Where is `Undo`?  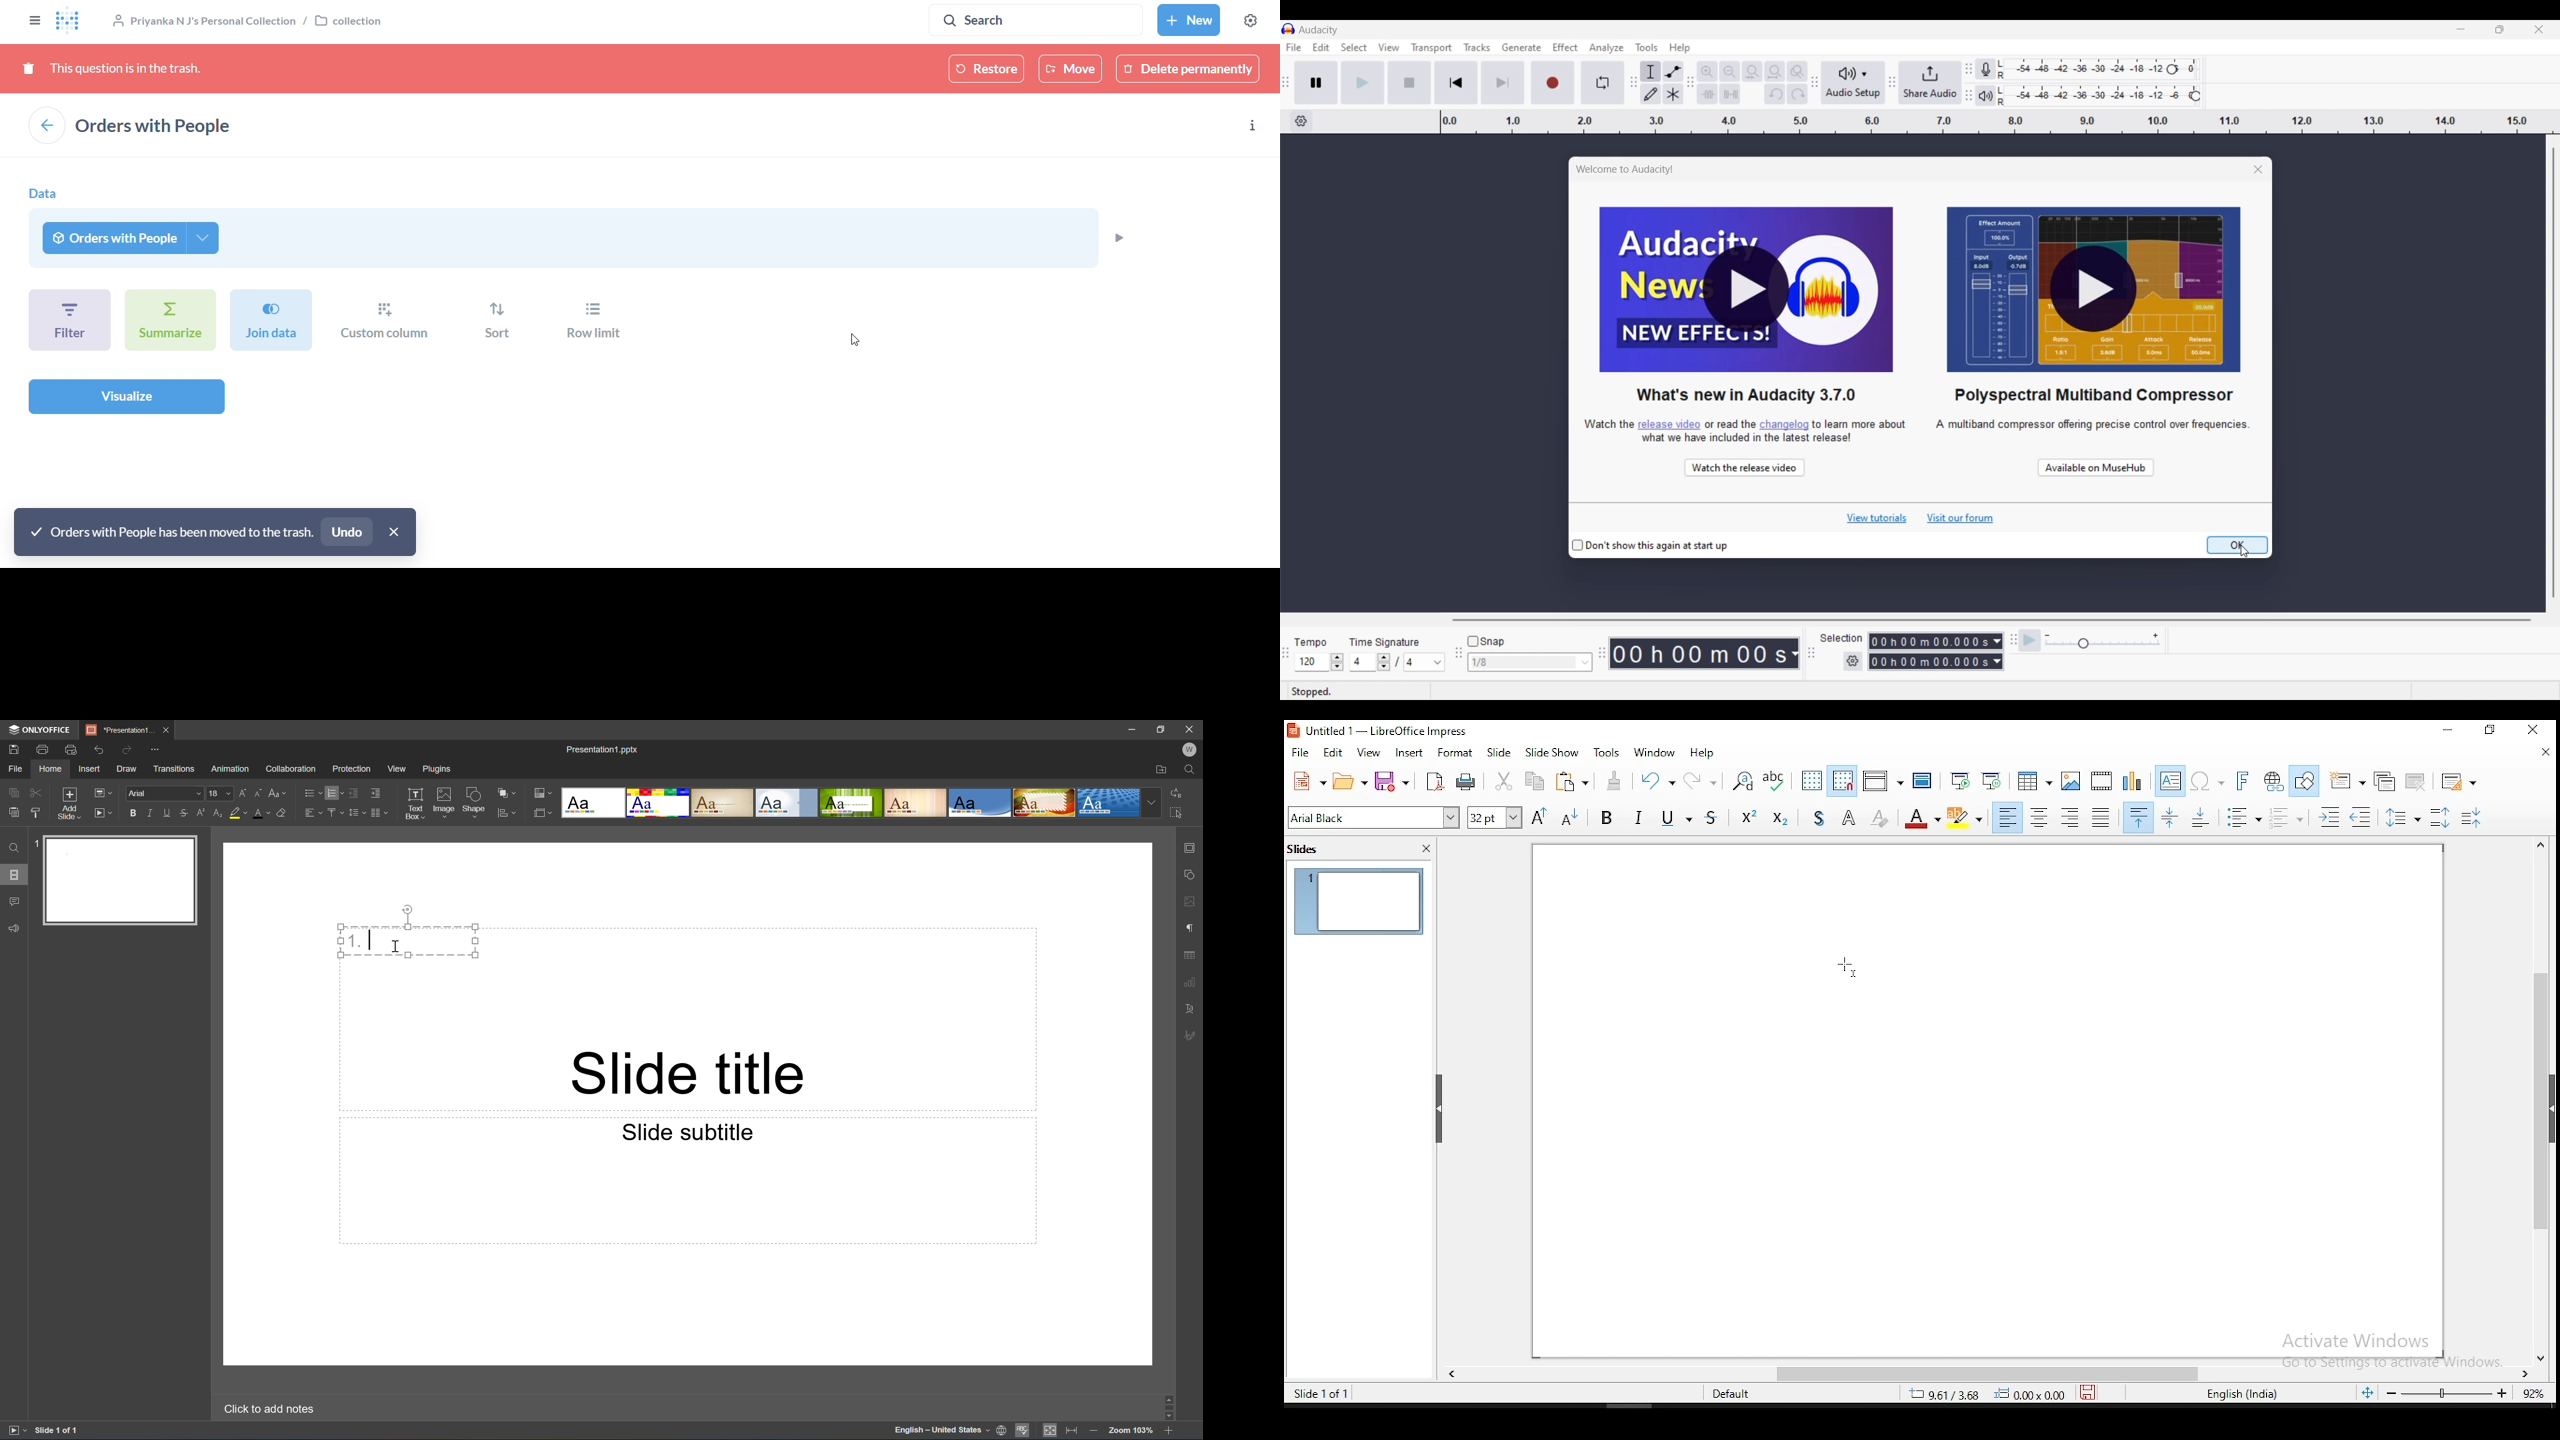 Undo is located at coordinates (103, 752).